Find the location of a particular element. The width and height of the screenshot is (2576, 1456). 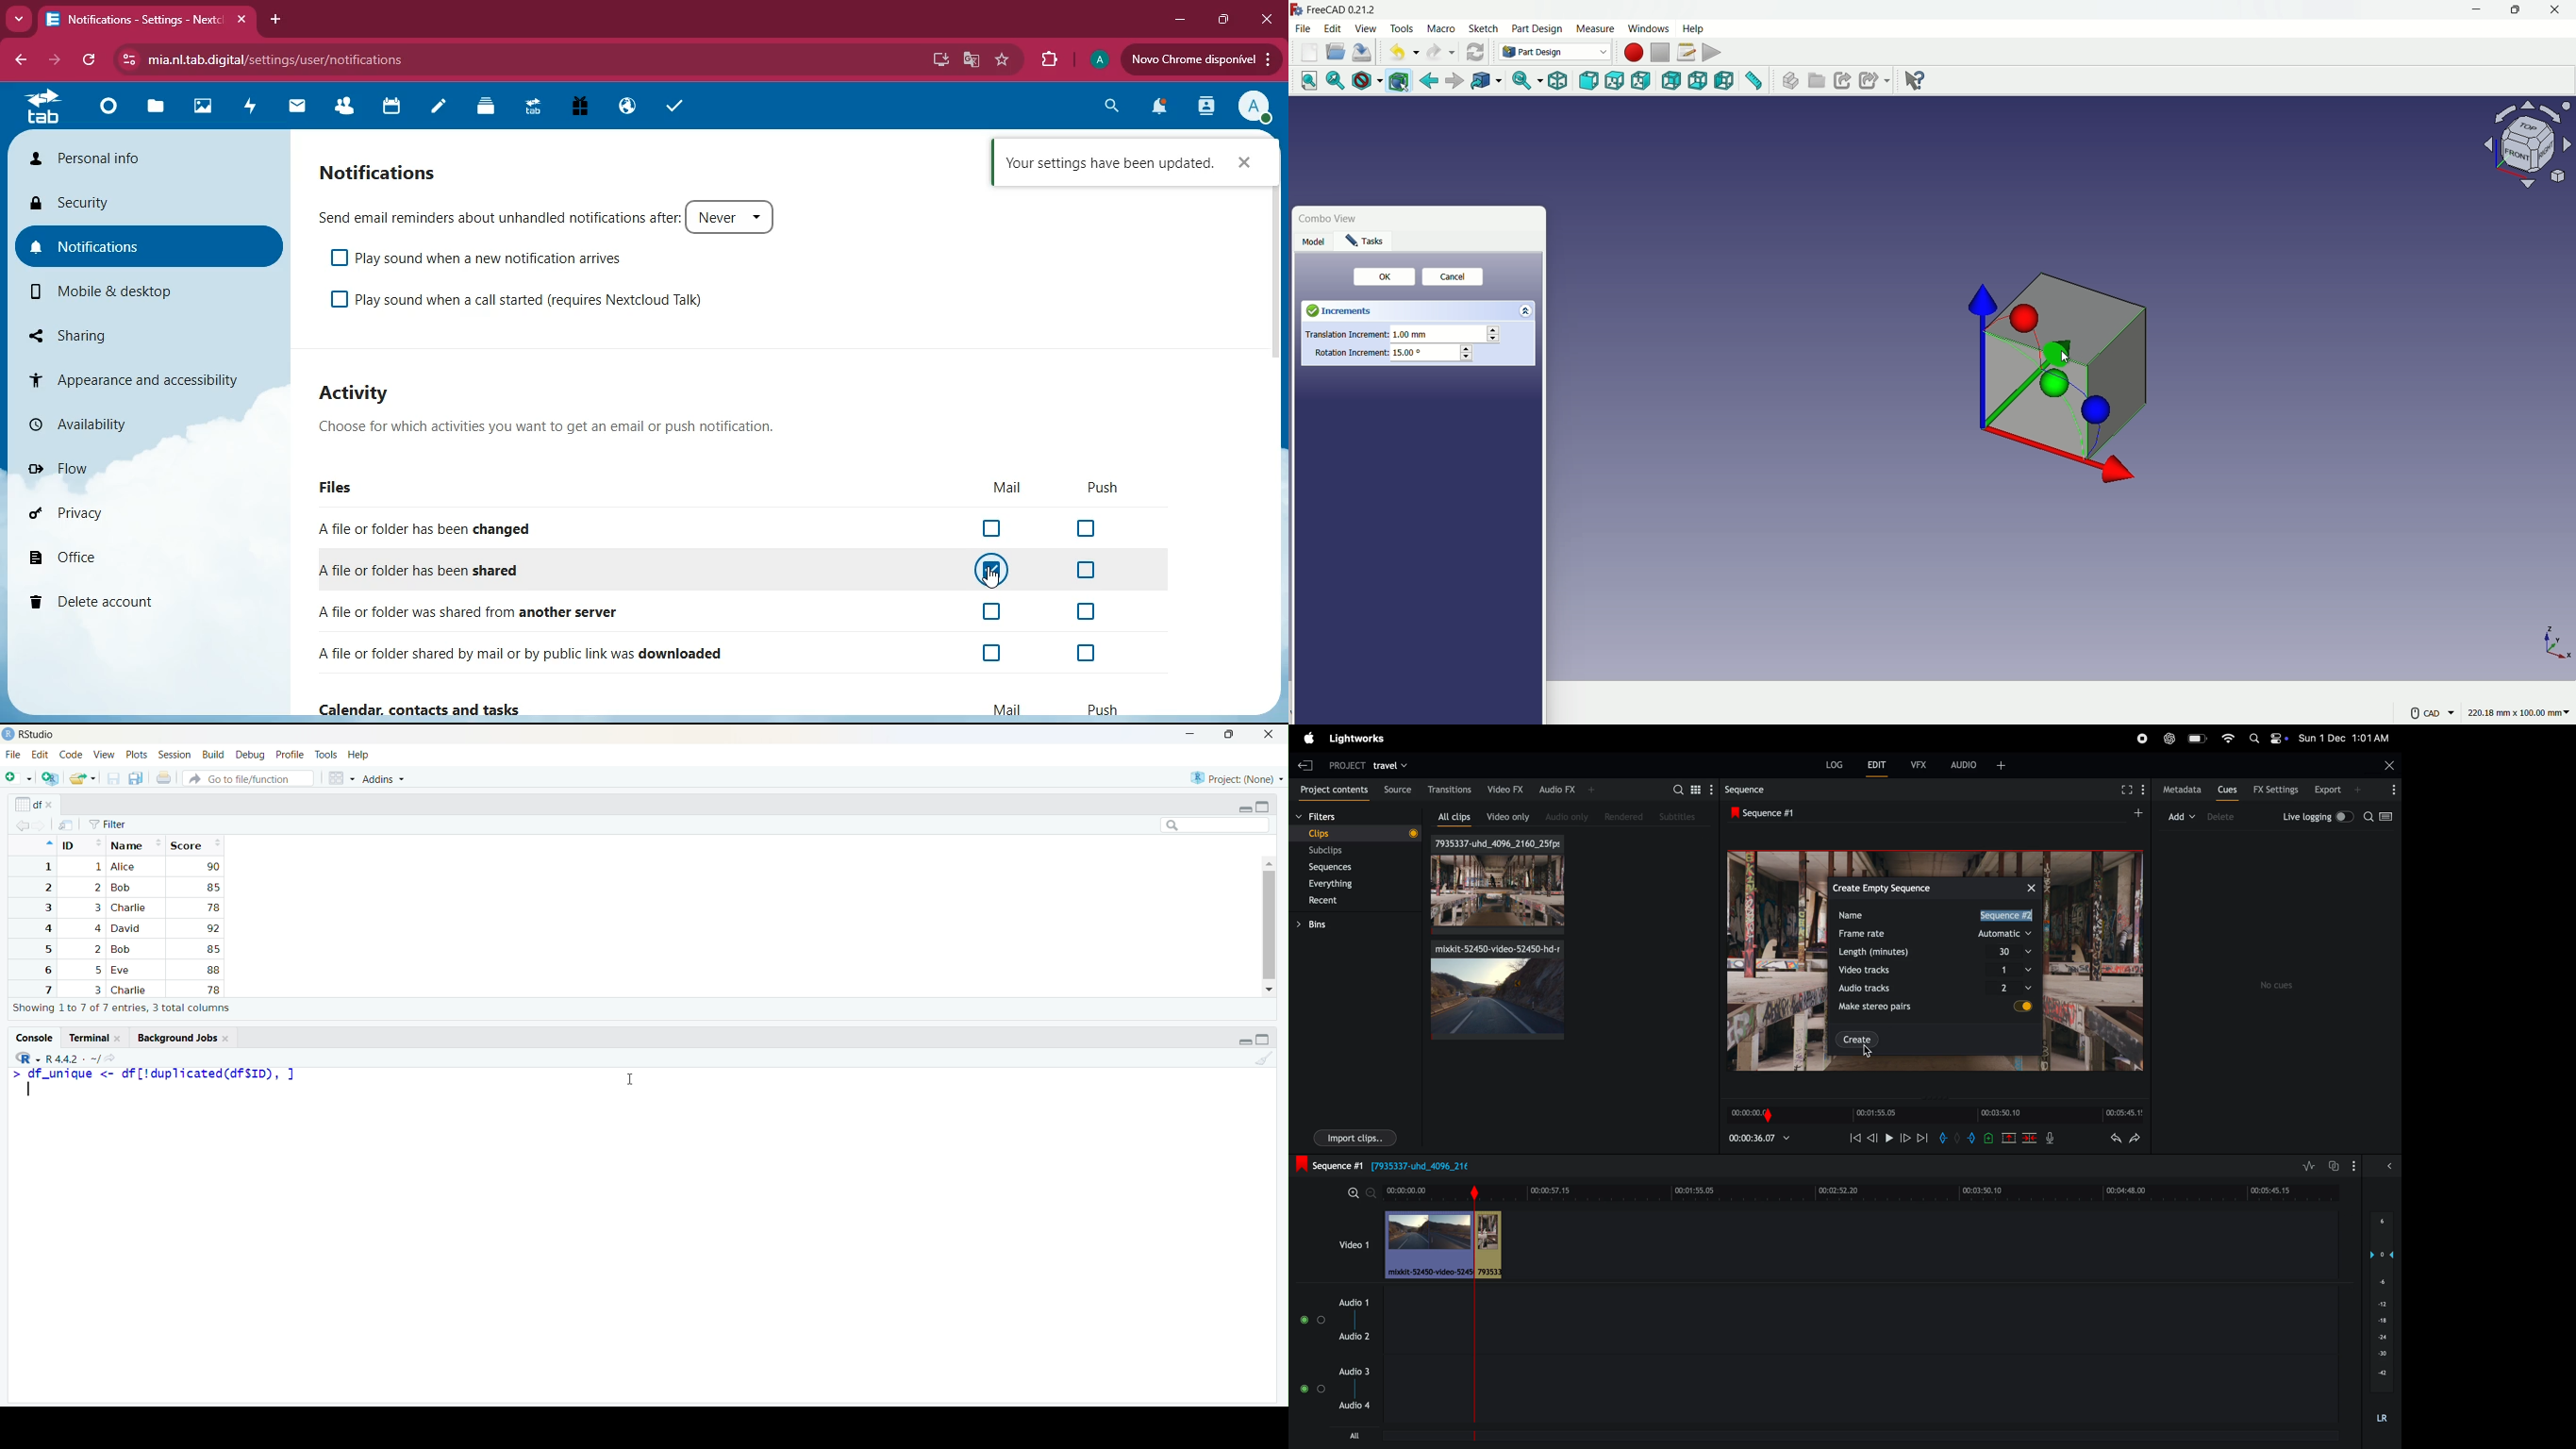

Edit is located at coordinates (40, 754).